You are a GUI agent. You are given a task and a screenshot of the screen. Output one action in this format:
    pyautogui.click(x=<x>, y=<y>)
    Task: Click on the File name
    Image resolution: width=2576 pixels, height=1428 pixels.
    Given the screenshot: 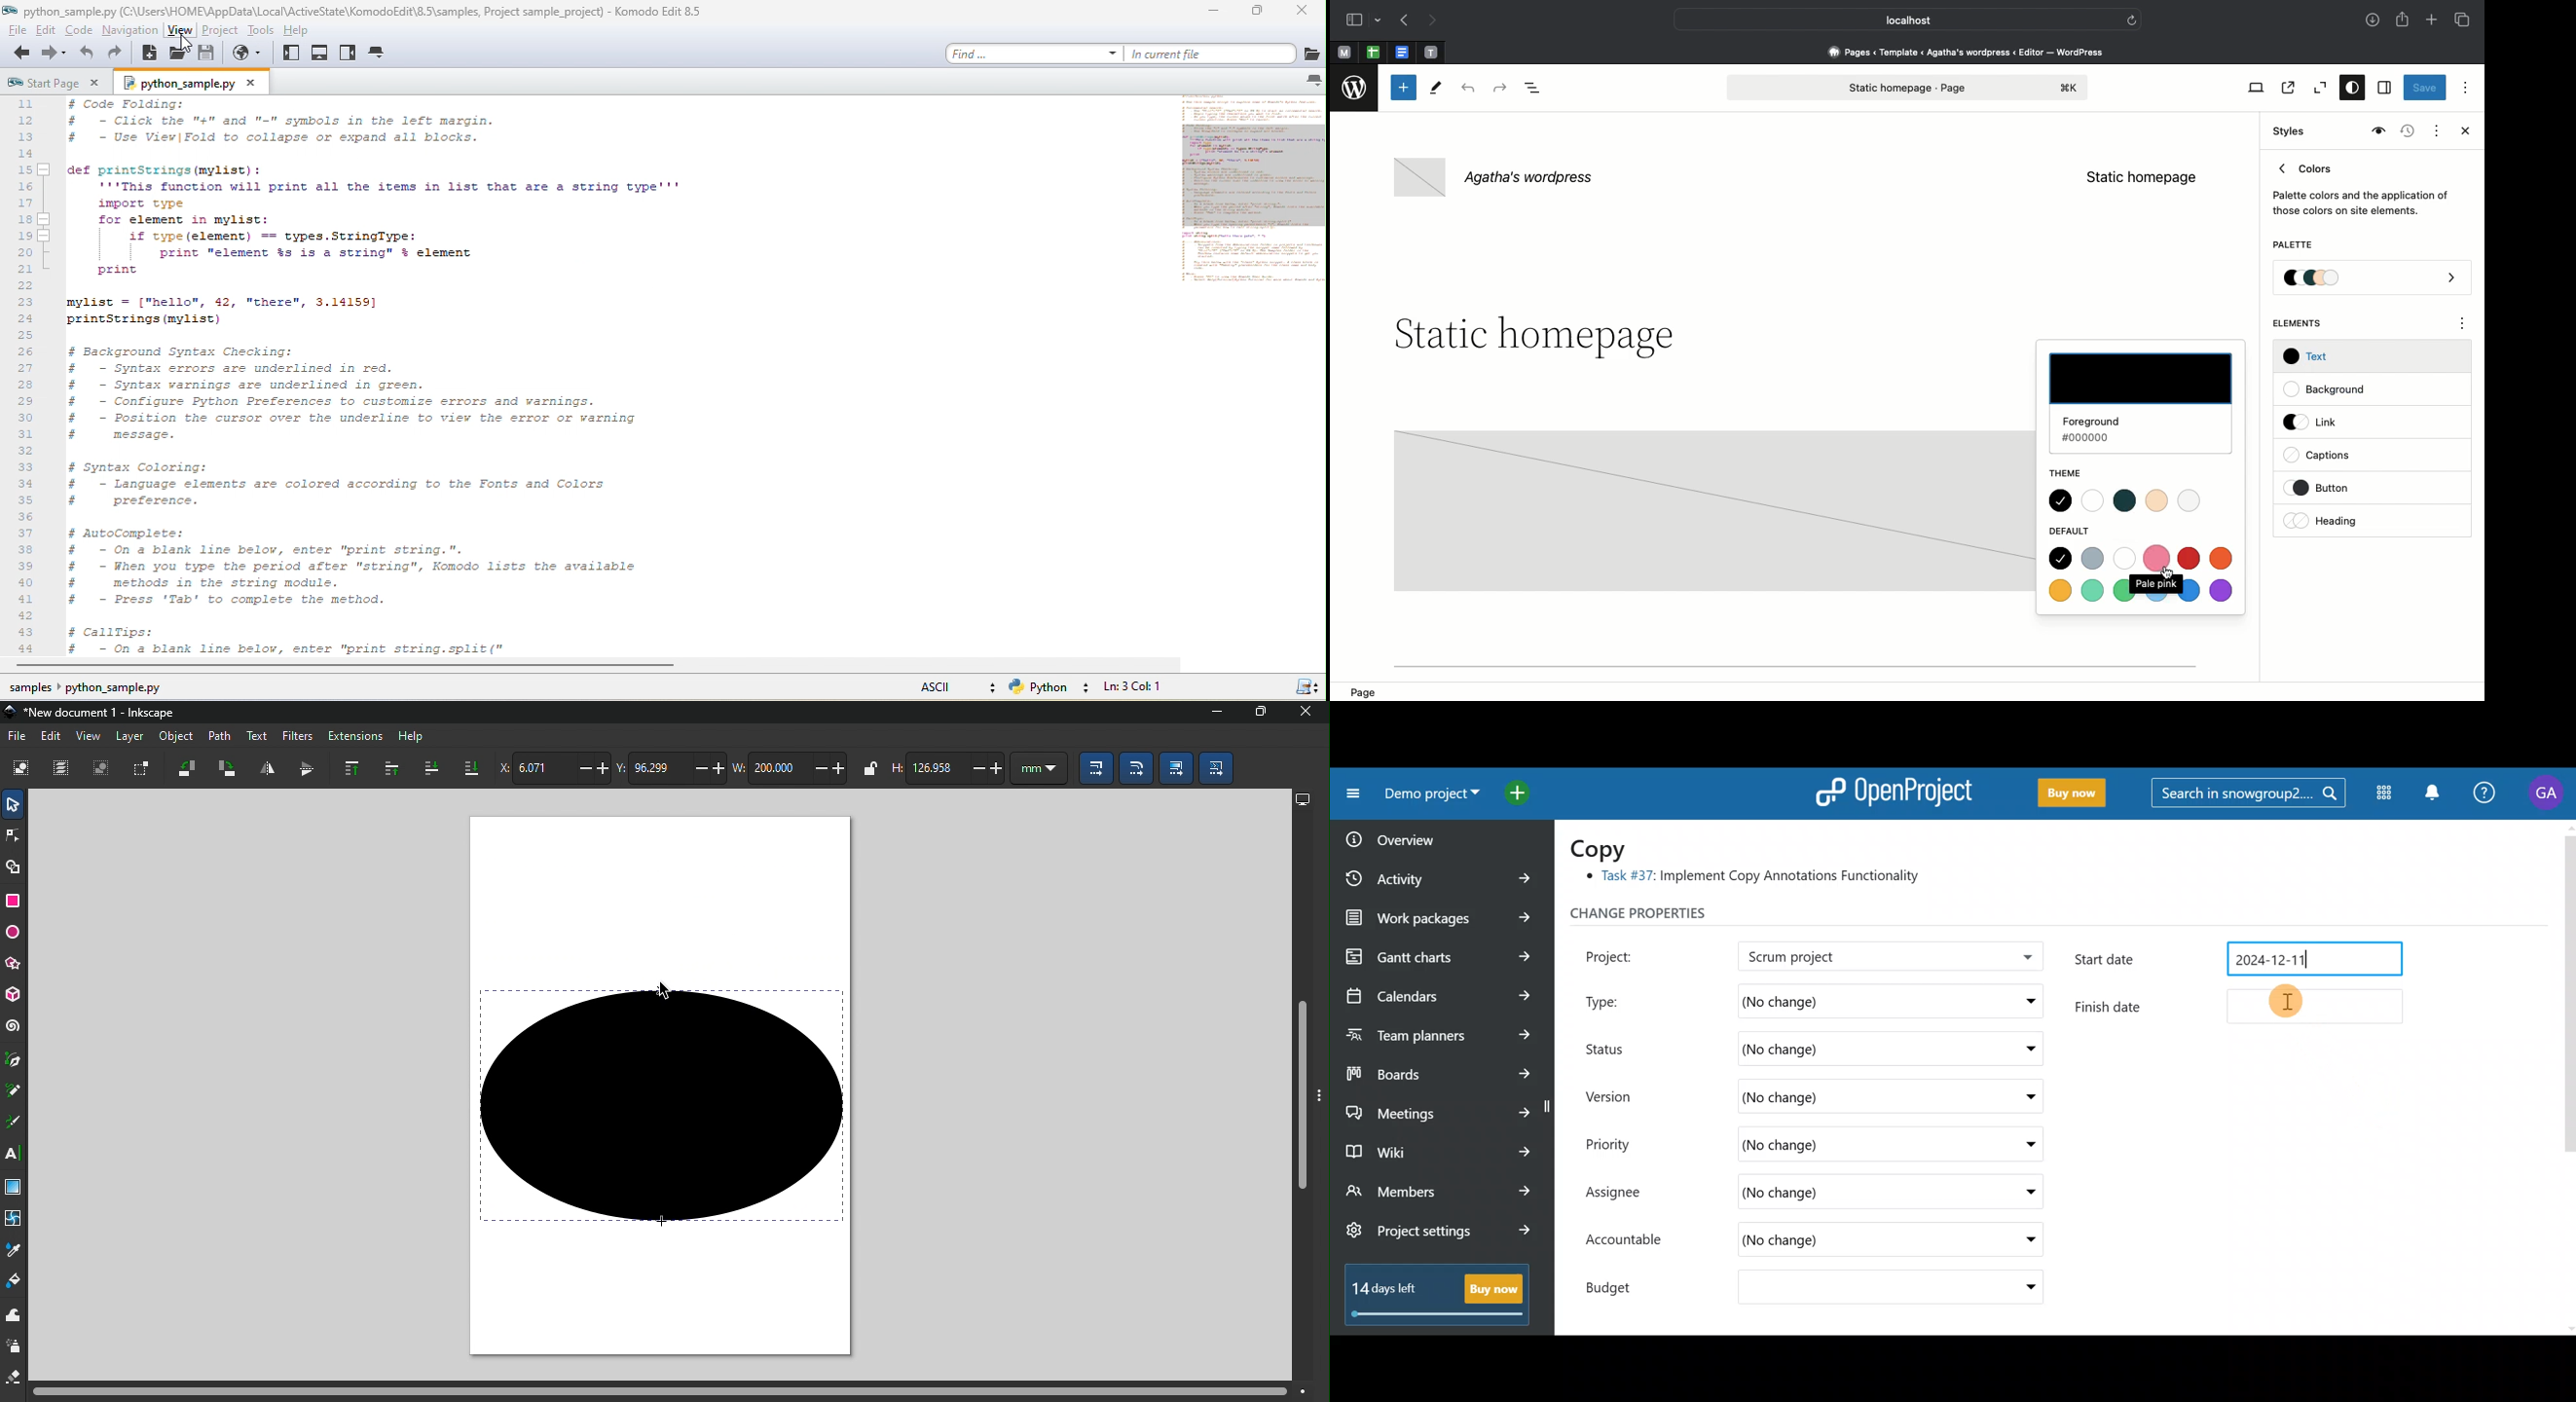 What is the action you would take?
    pyautogui.click(x=92, y=714)
    